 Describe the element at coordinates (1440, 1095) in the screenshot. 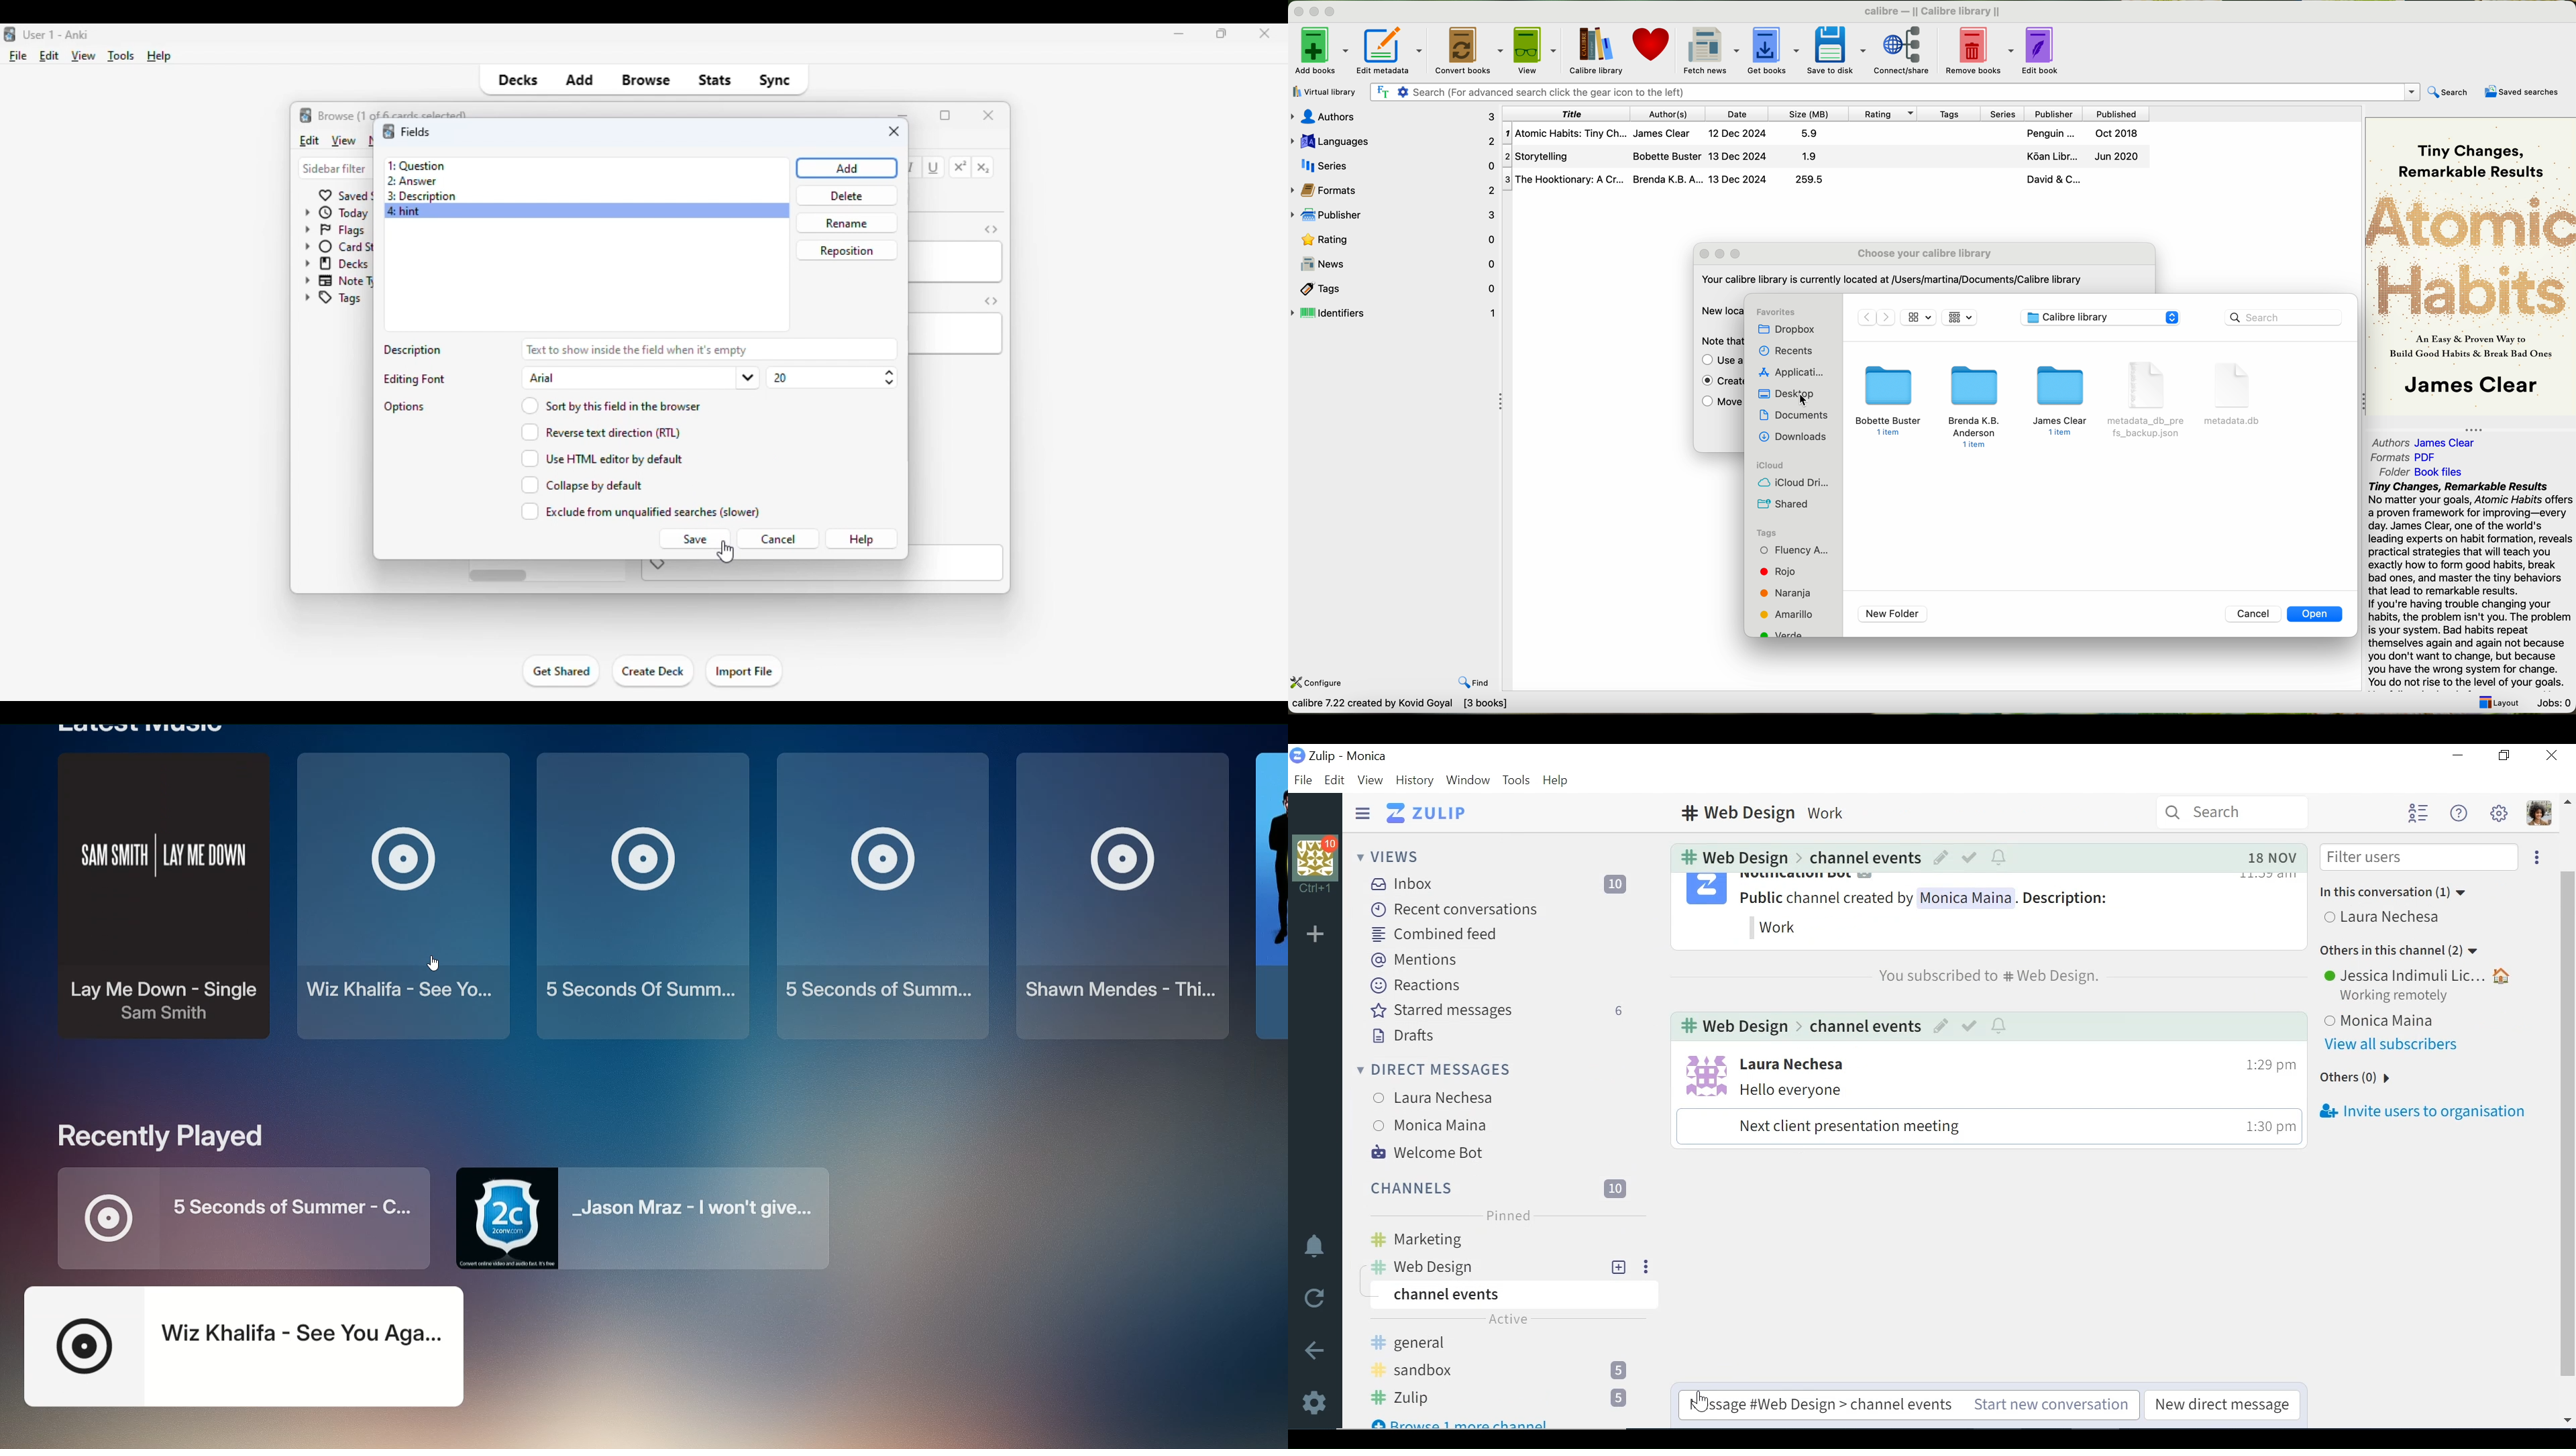

I see `User` at that location.